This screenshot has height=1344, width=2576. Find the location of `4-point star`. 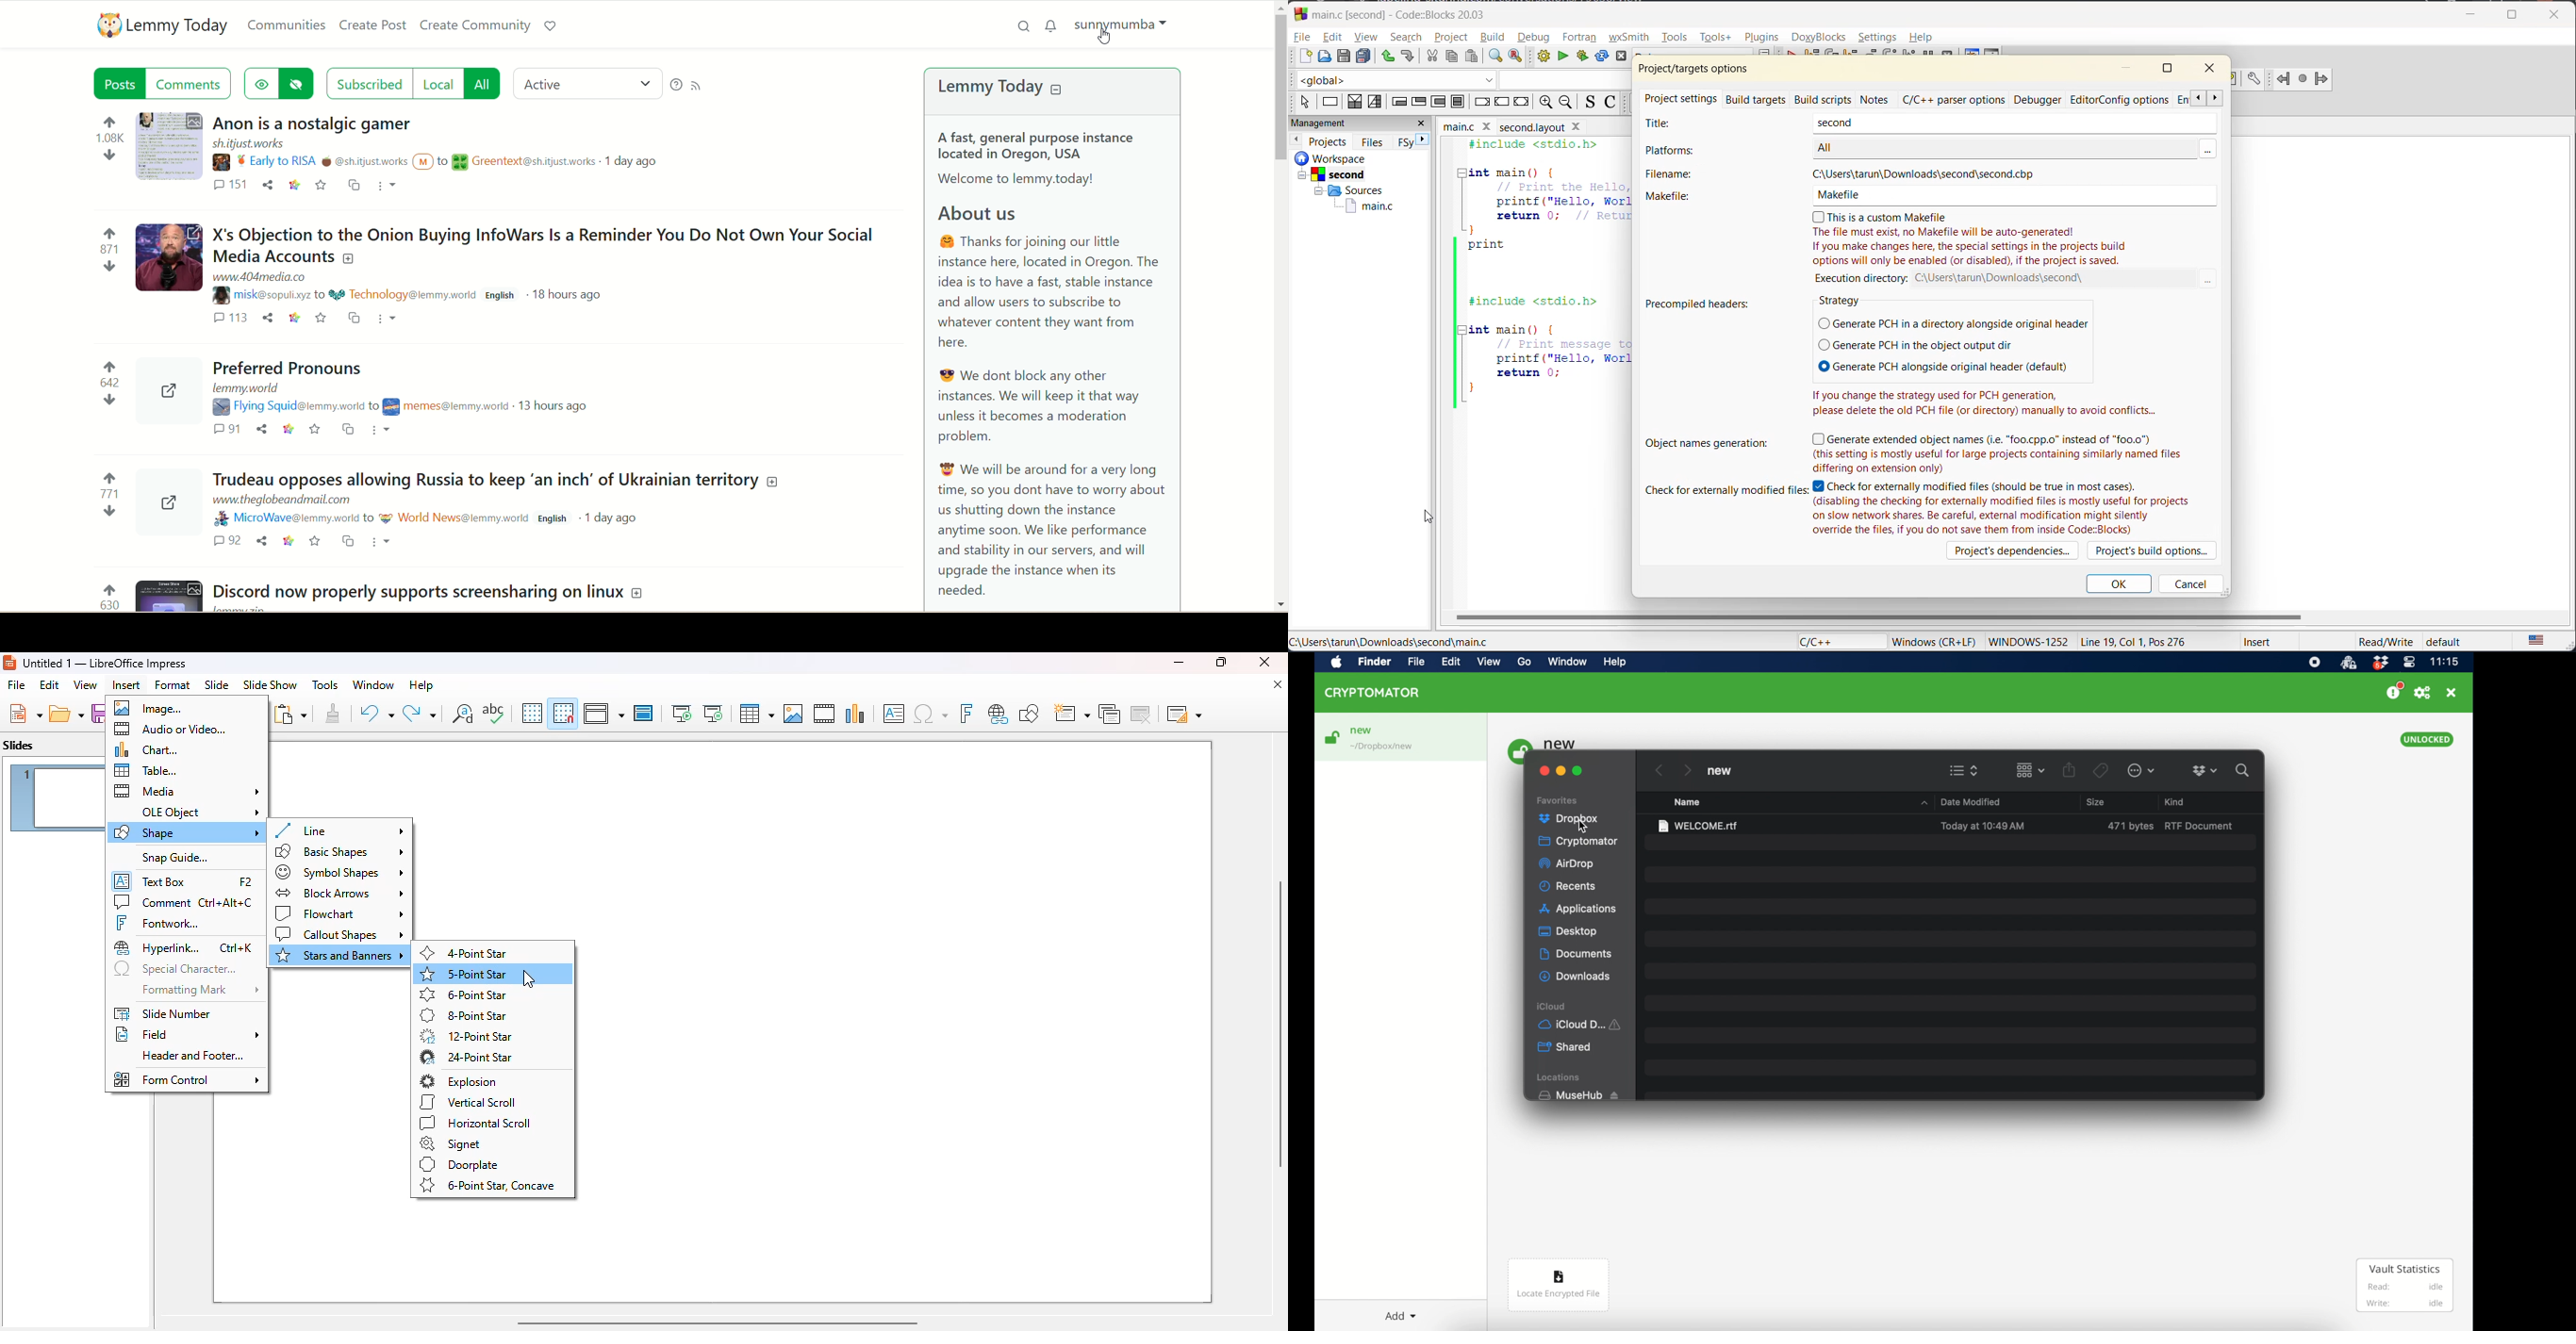

4-point star is located at coordinates (465, 953).